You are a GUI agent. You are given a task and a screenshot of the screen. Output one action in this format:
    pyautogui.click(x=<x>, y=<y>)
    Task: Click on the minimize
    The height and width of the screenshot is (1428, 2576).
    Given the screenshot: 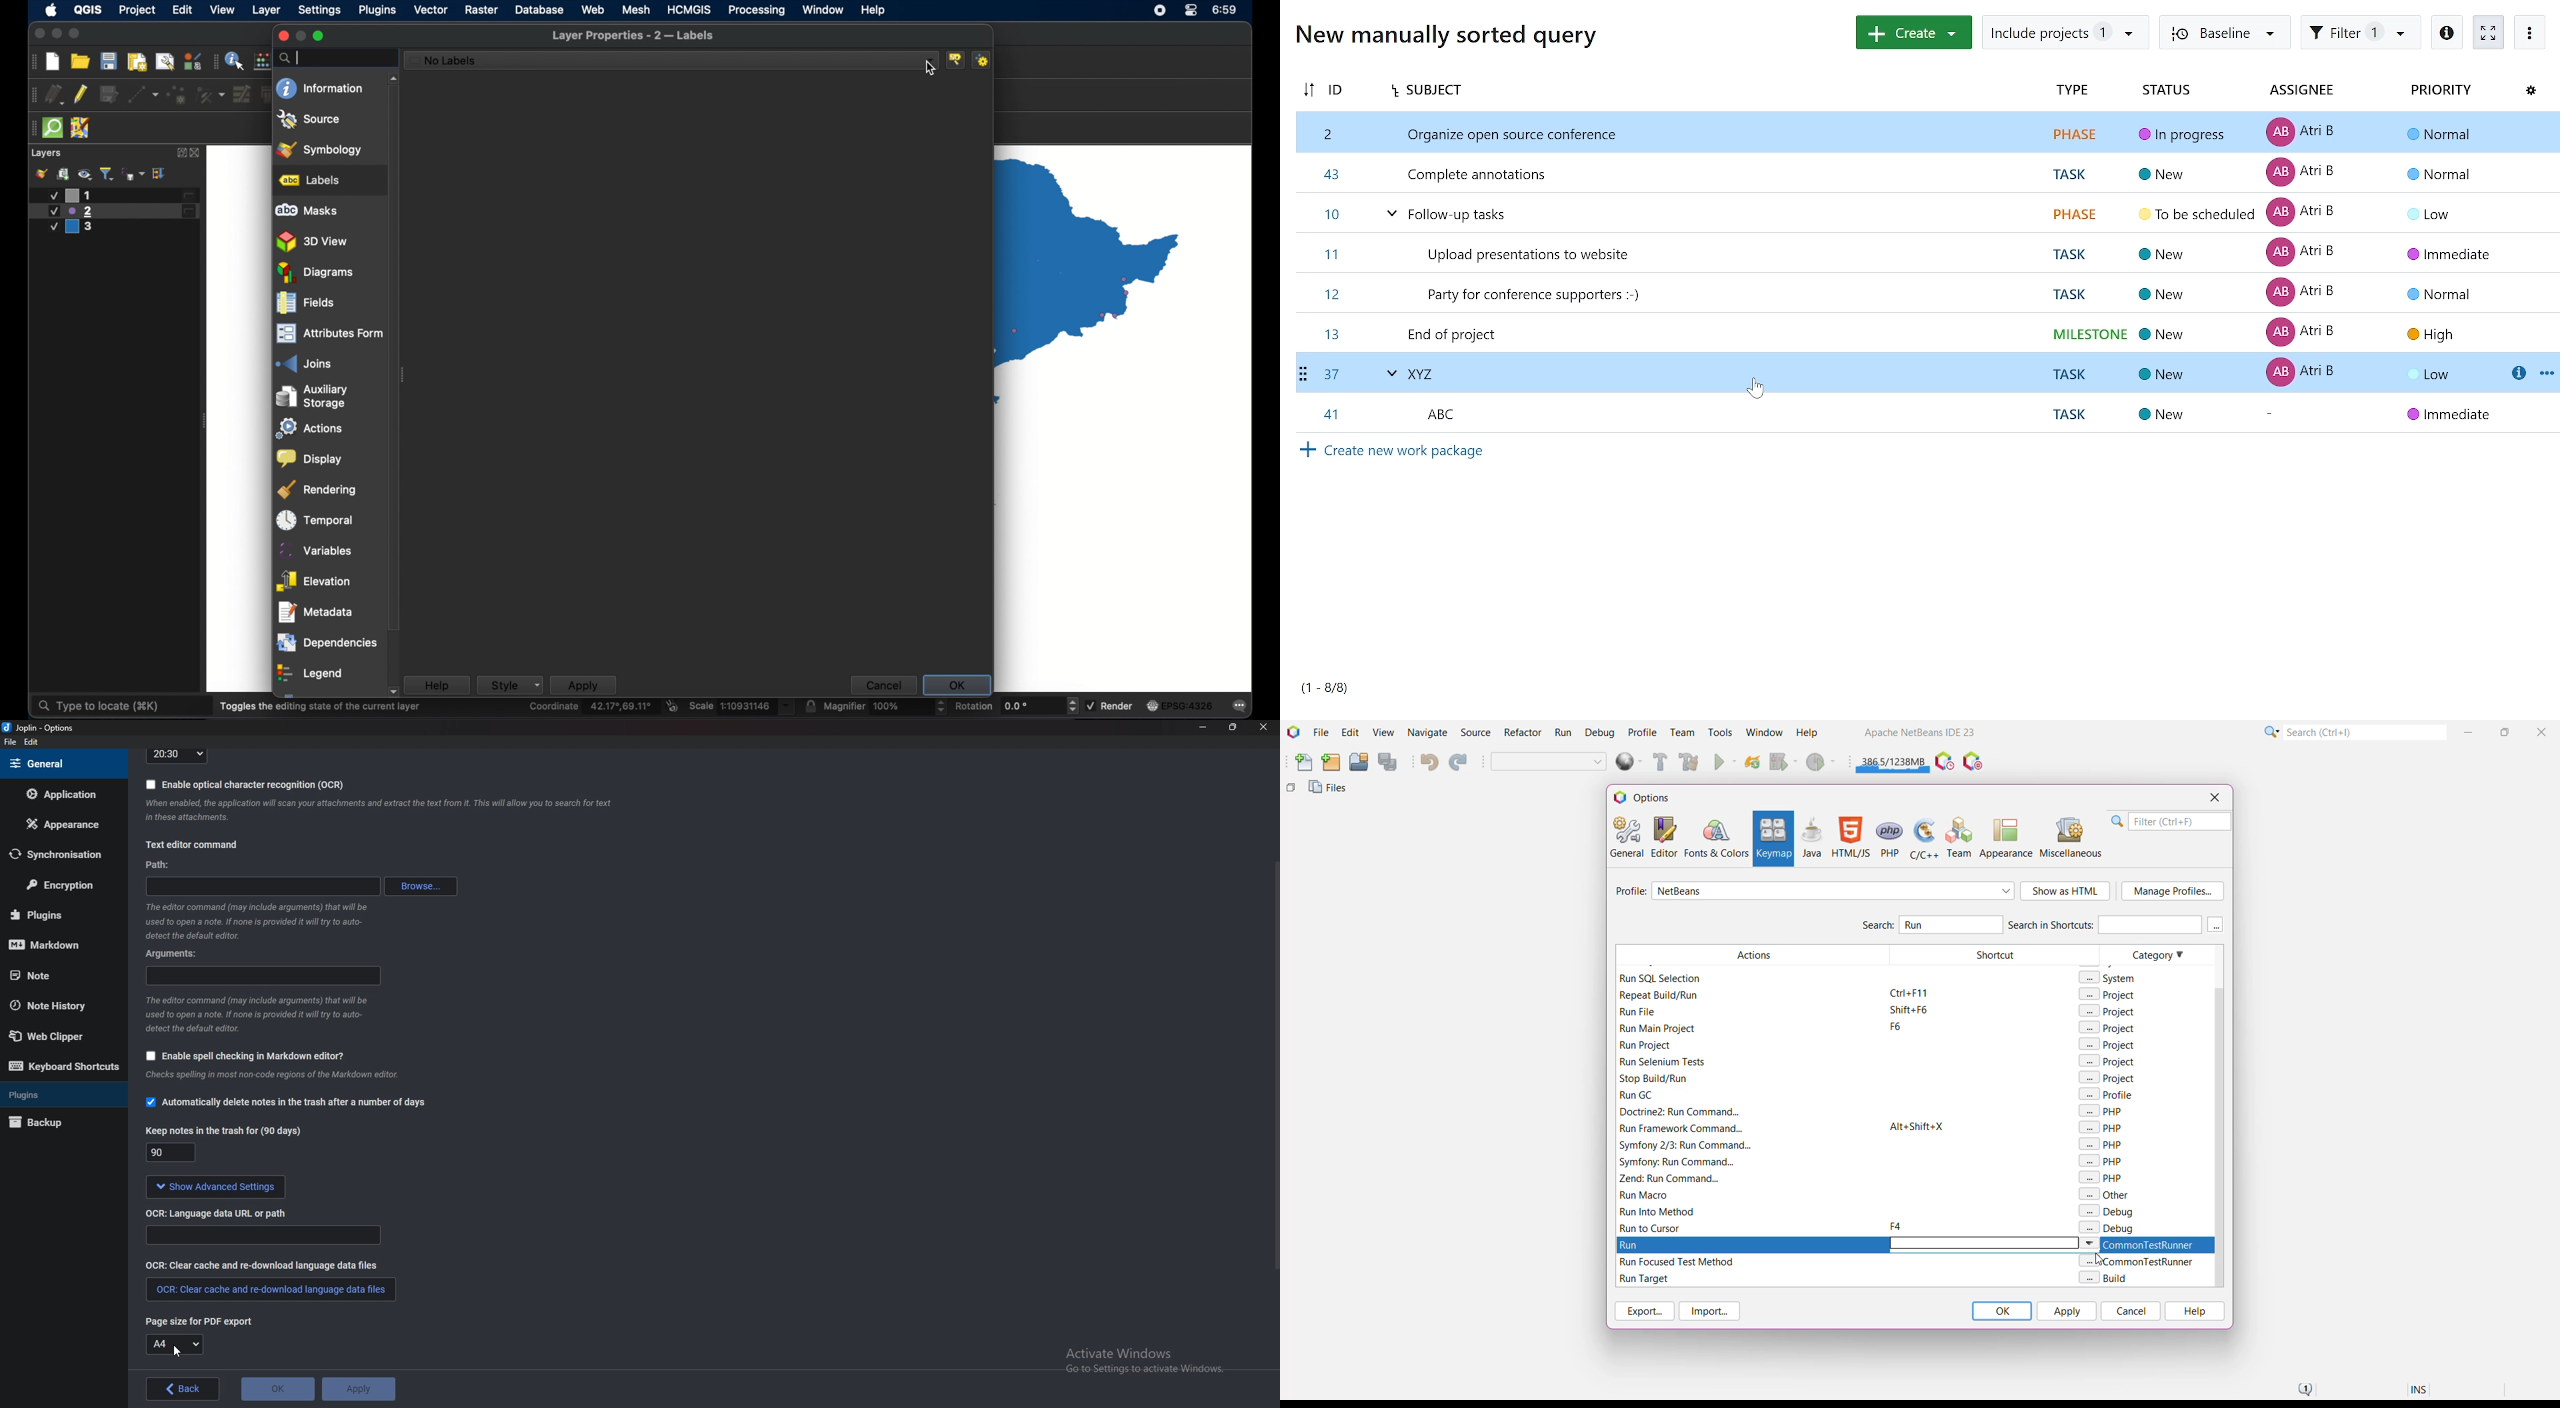 What is the action you would take?
    pyautogui.click(x=56, y=34)
    